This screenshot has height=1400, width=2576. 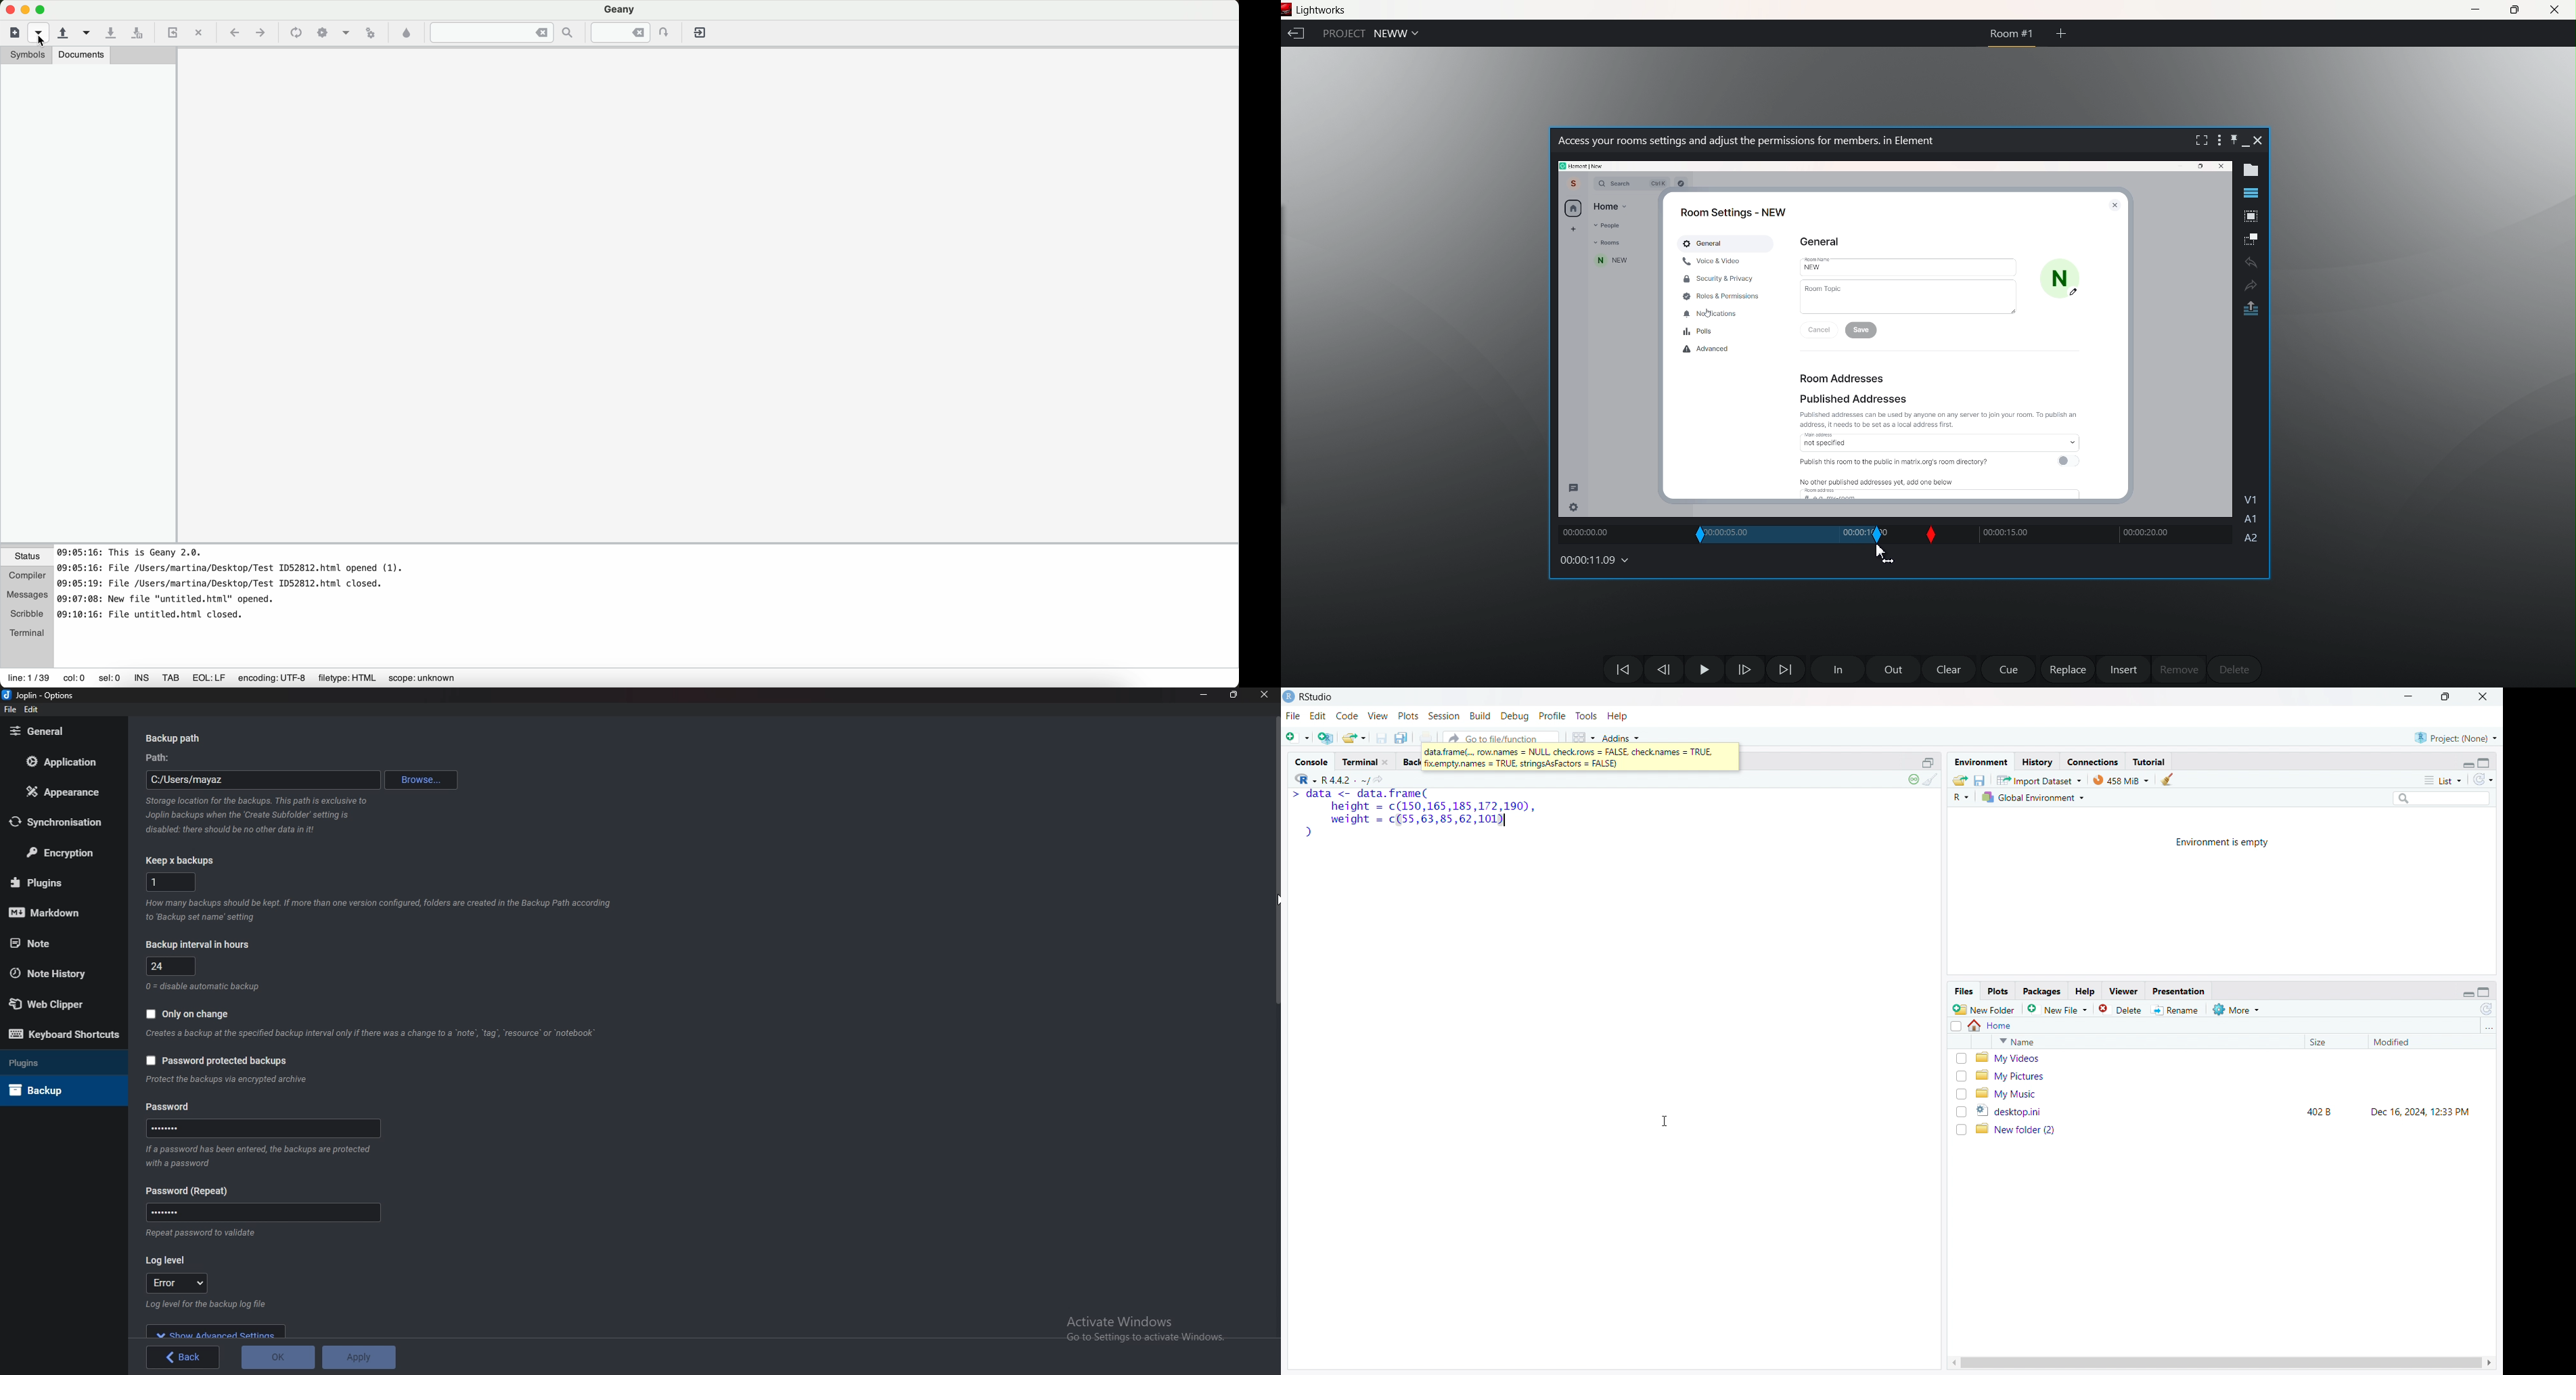 I want to click on Info, so click(x=204, y=987).